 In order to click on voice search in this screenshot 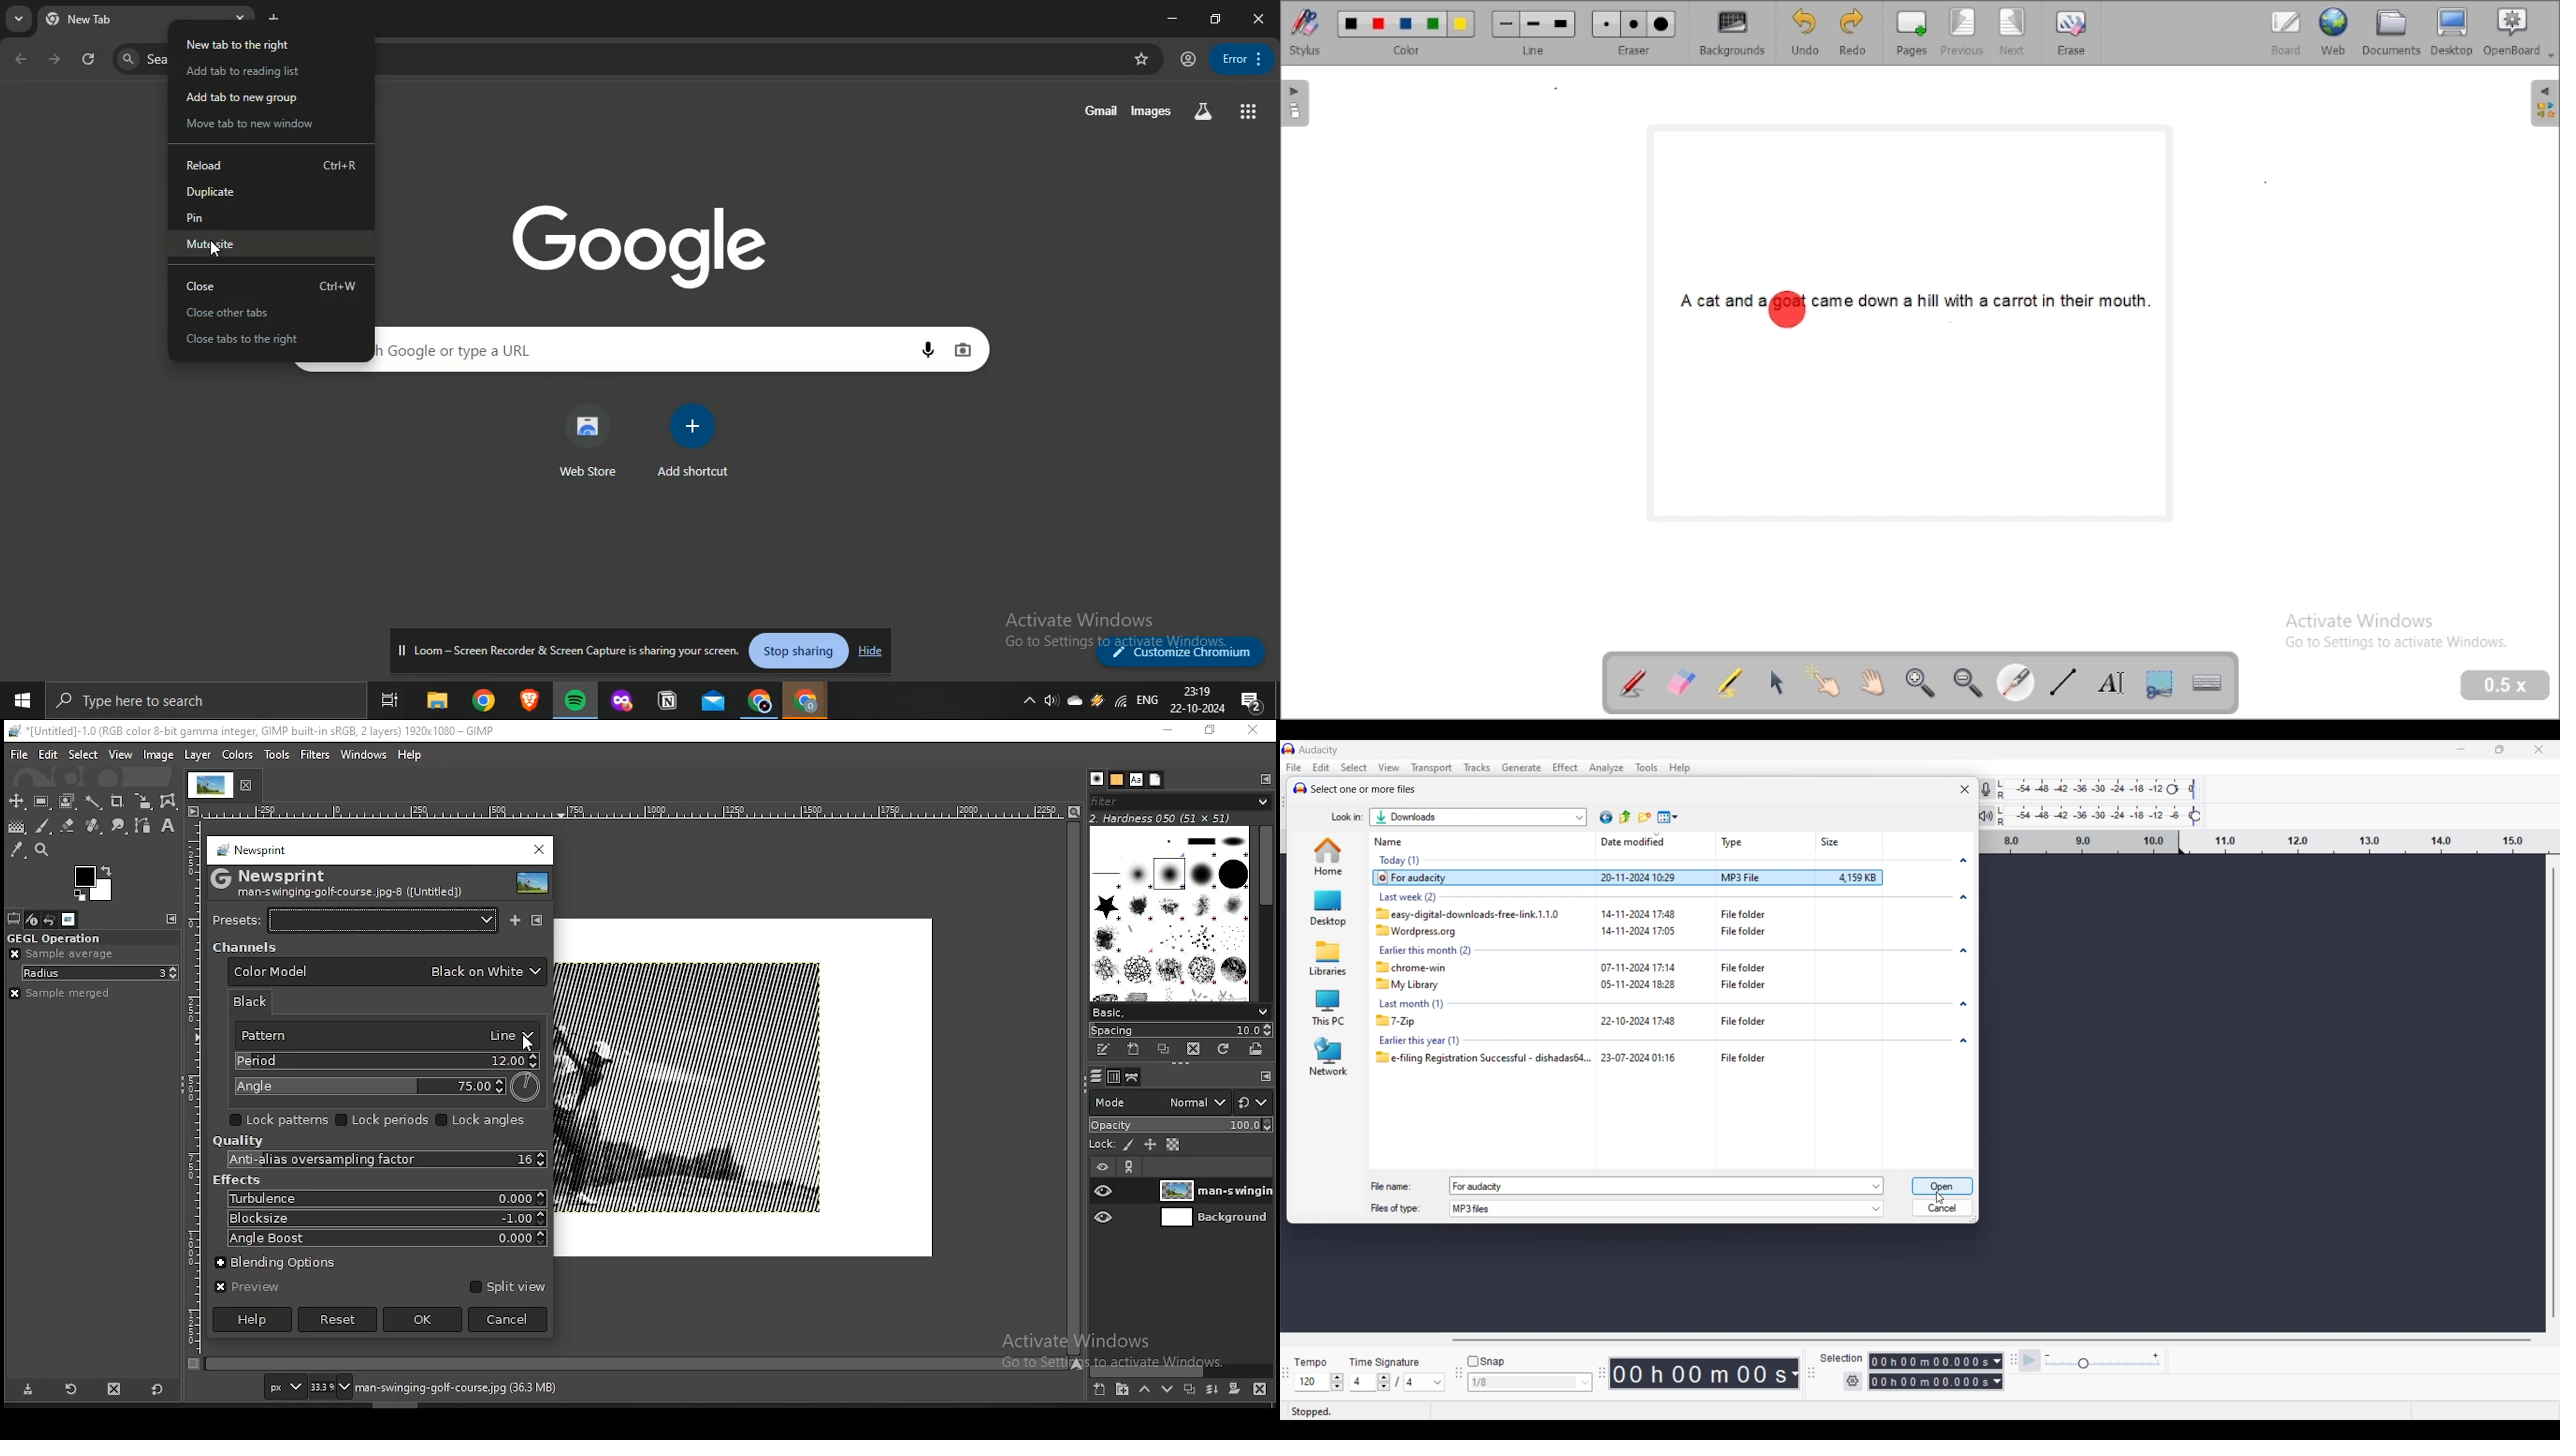, I will do `click(932, 350)`.